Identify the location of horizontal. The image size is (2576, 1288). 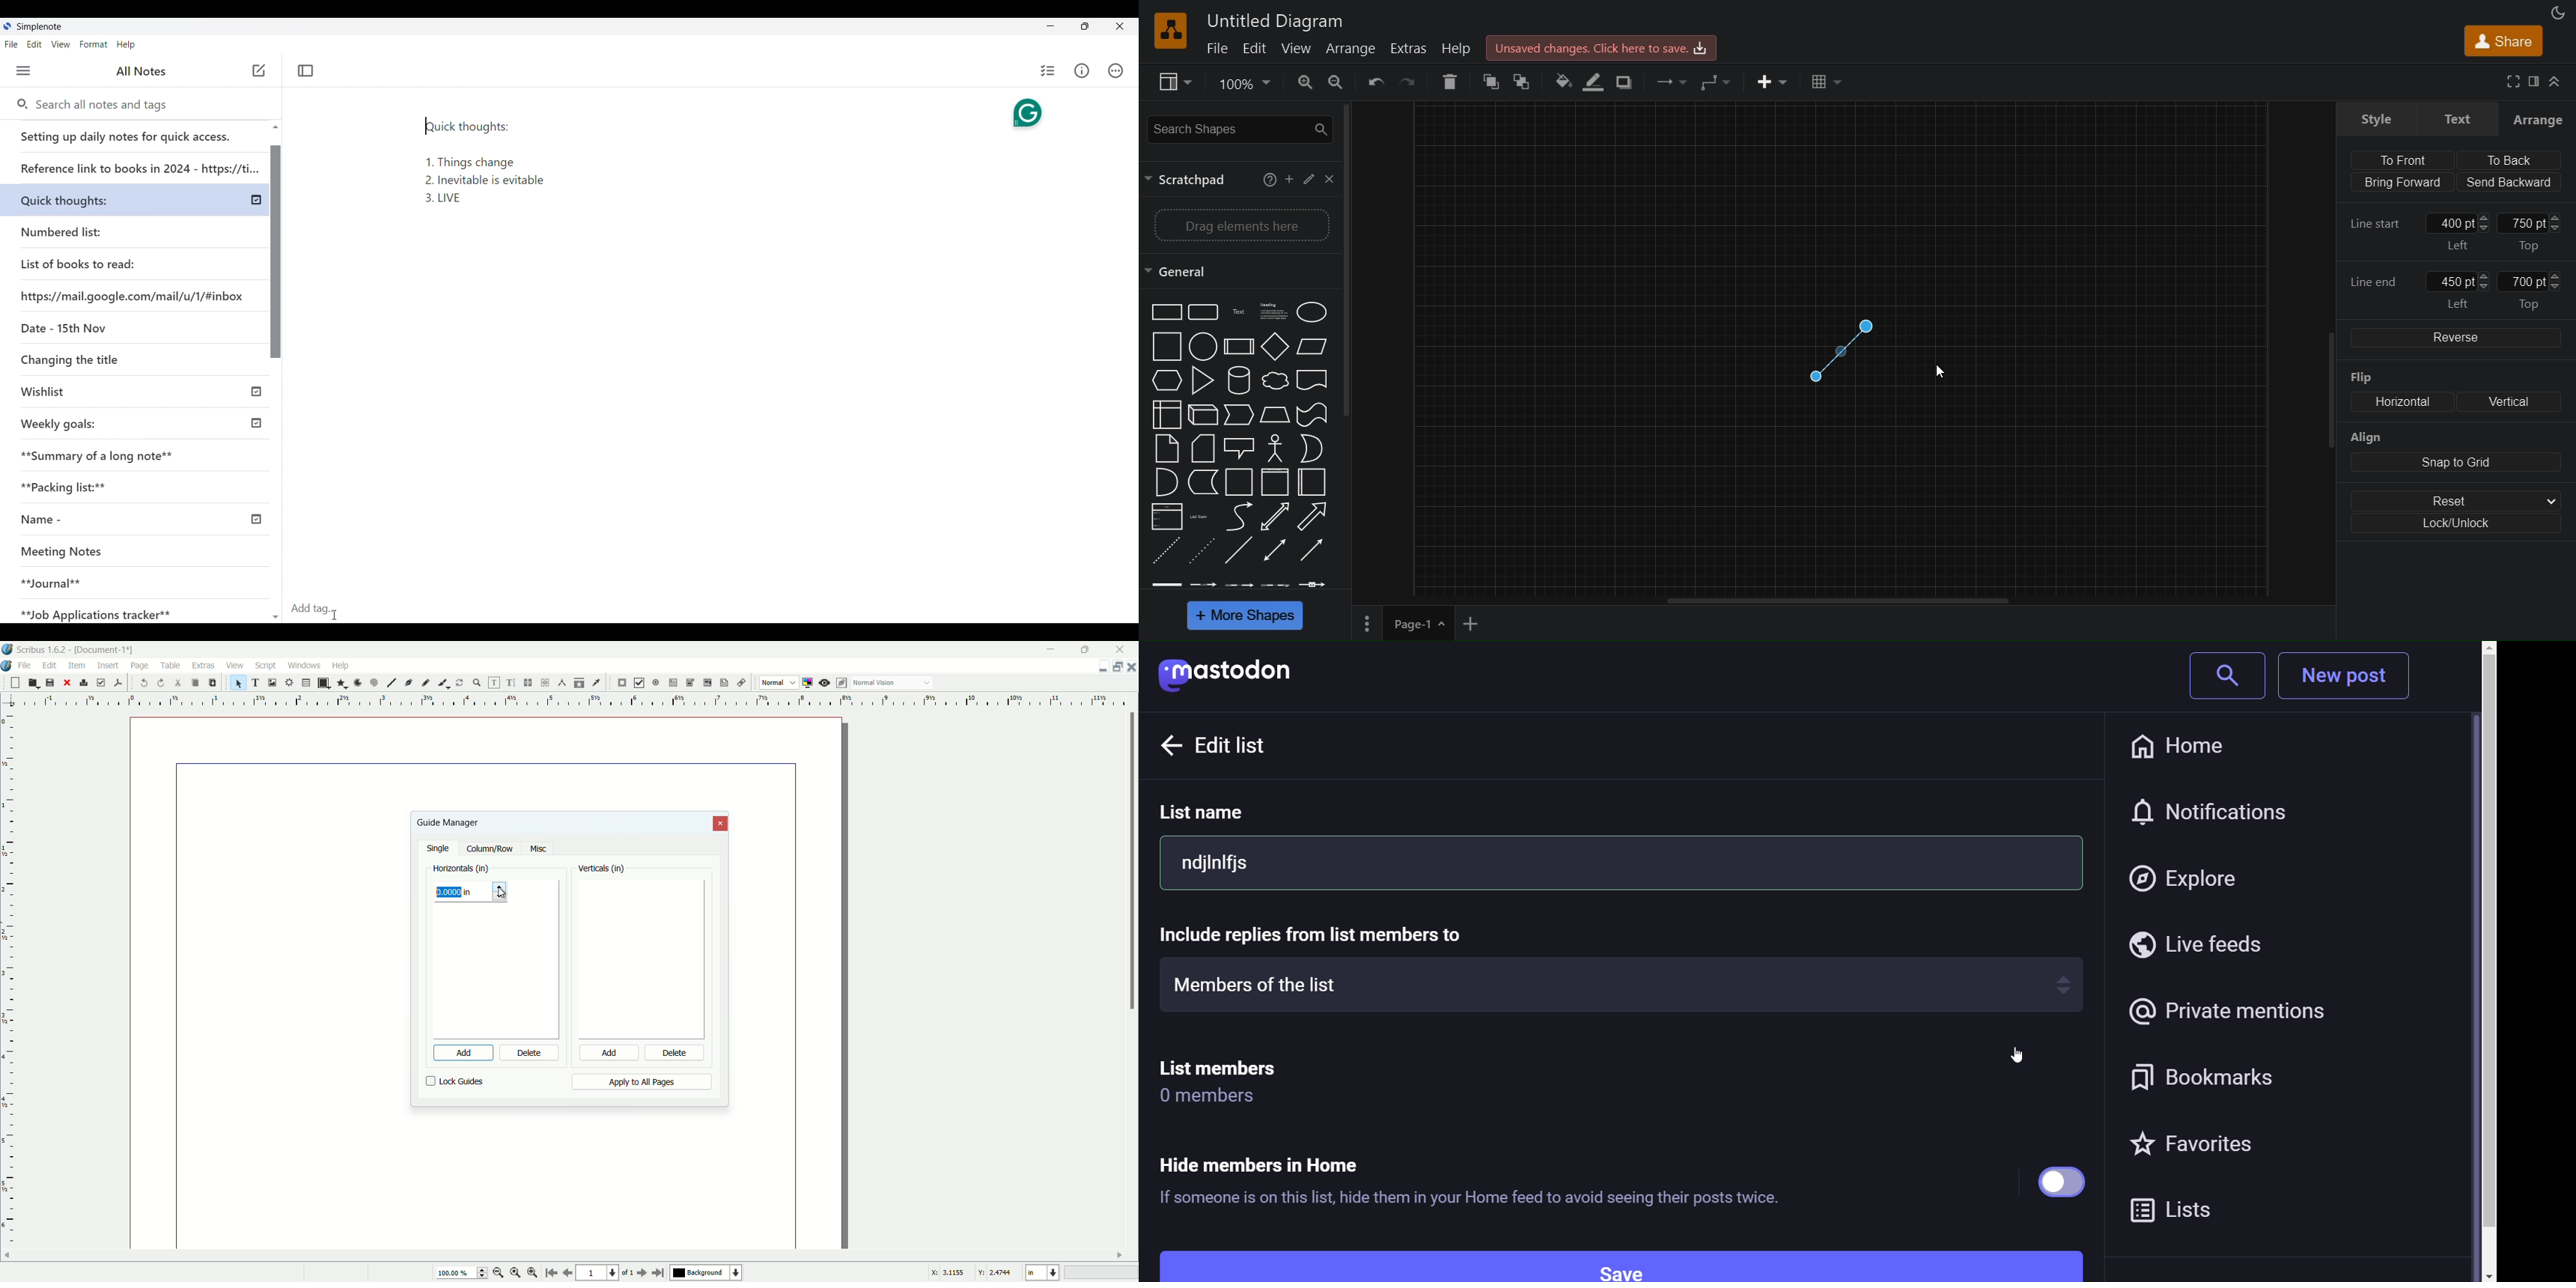
(2395, 402).